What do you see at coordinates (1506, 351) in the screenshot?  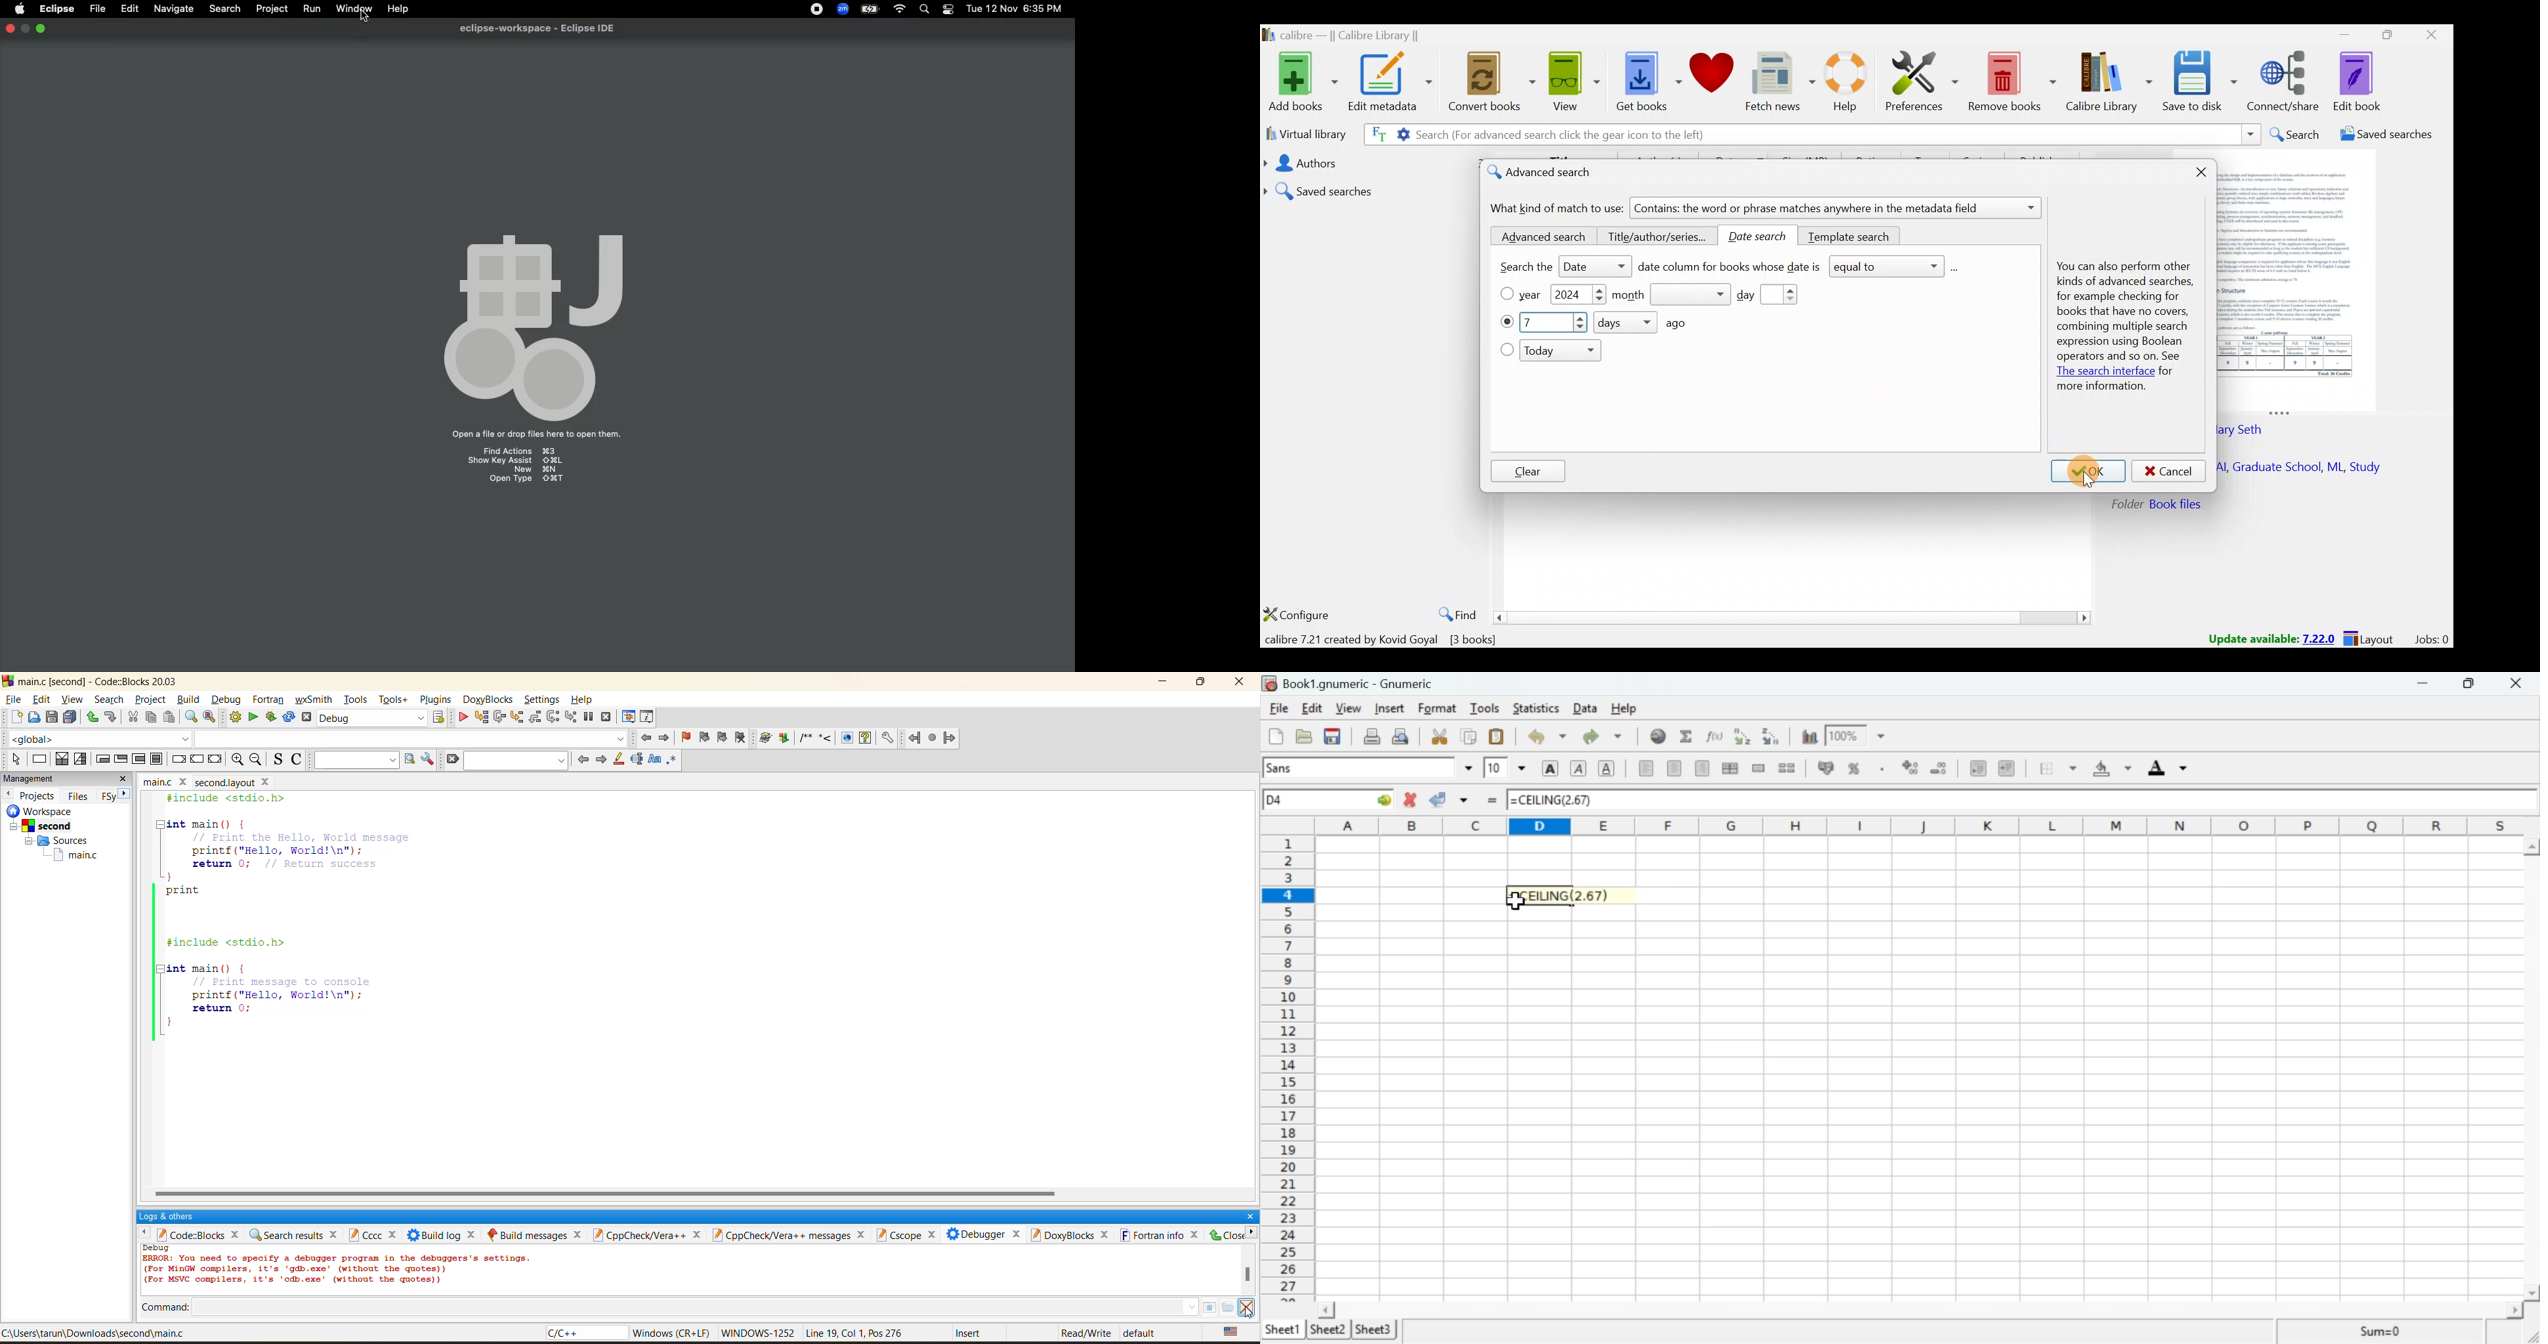 I see `Today checkbox` at bounding box center [1506, 351].